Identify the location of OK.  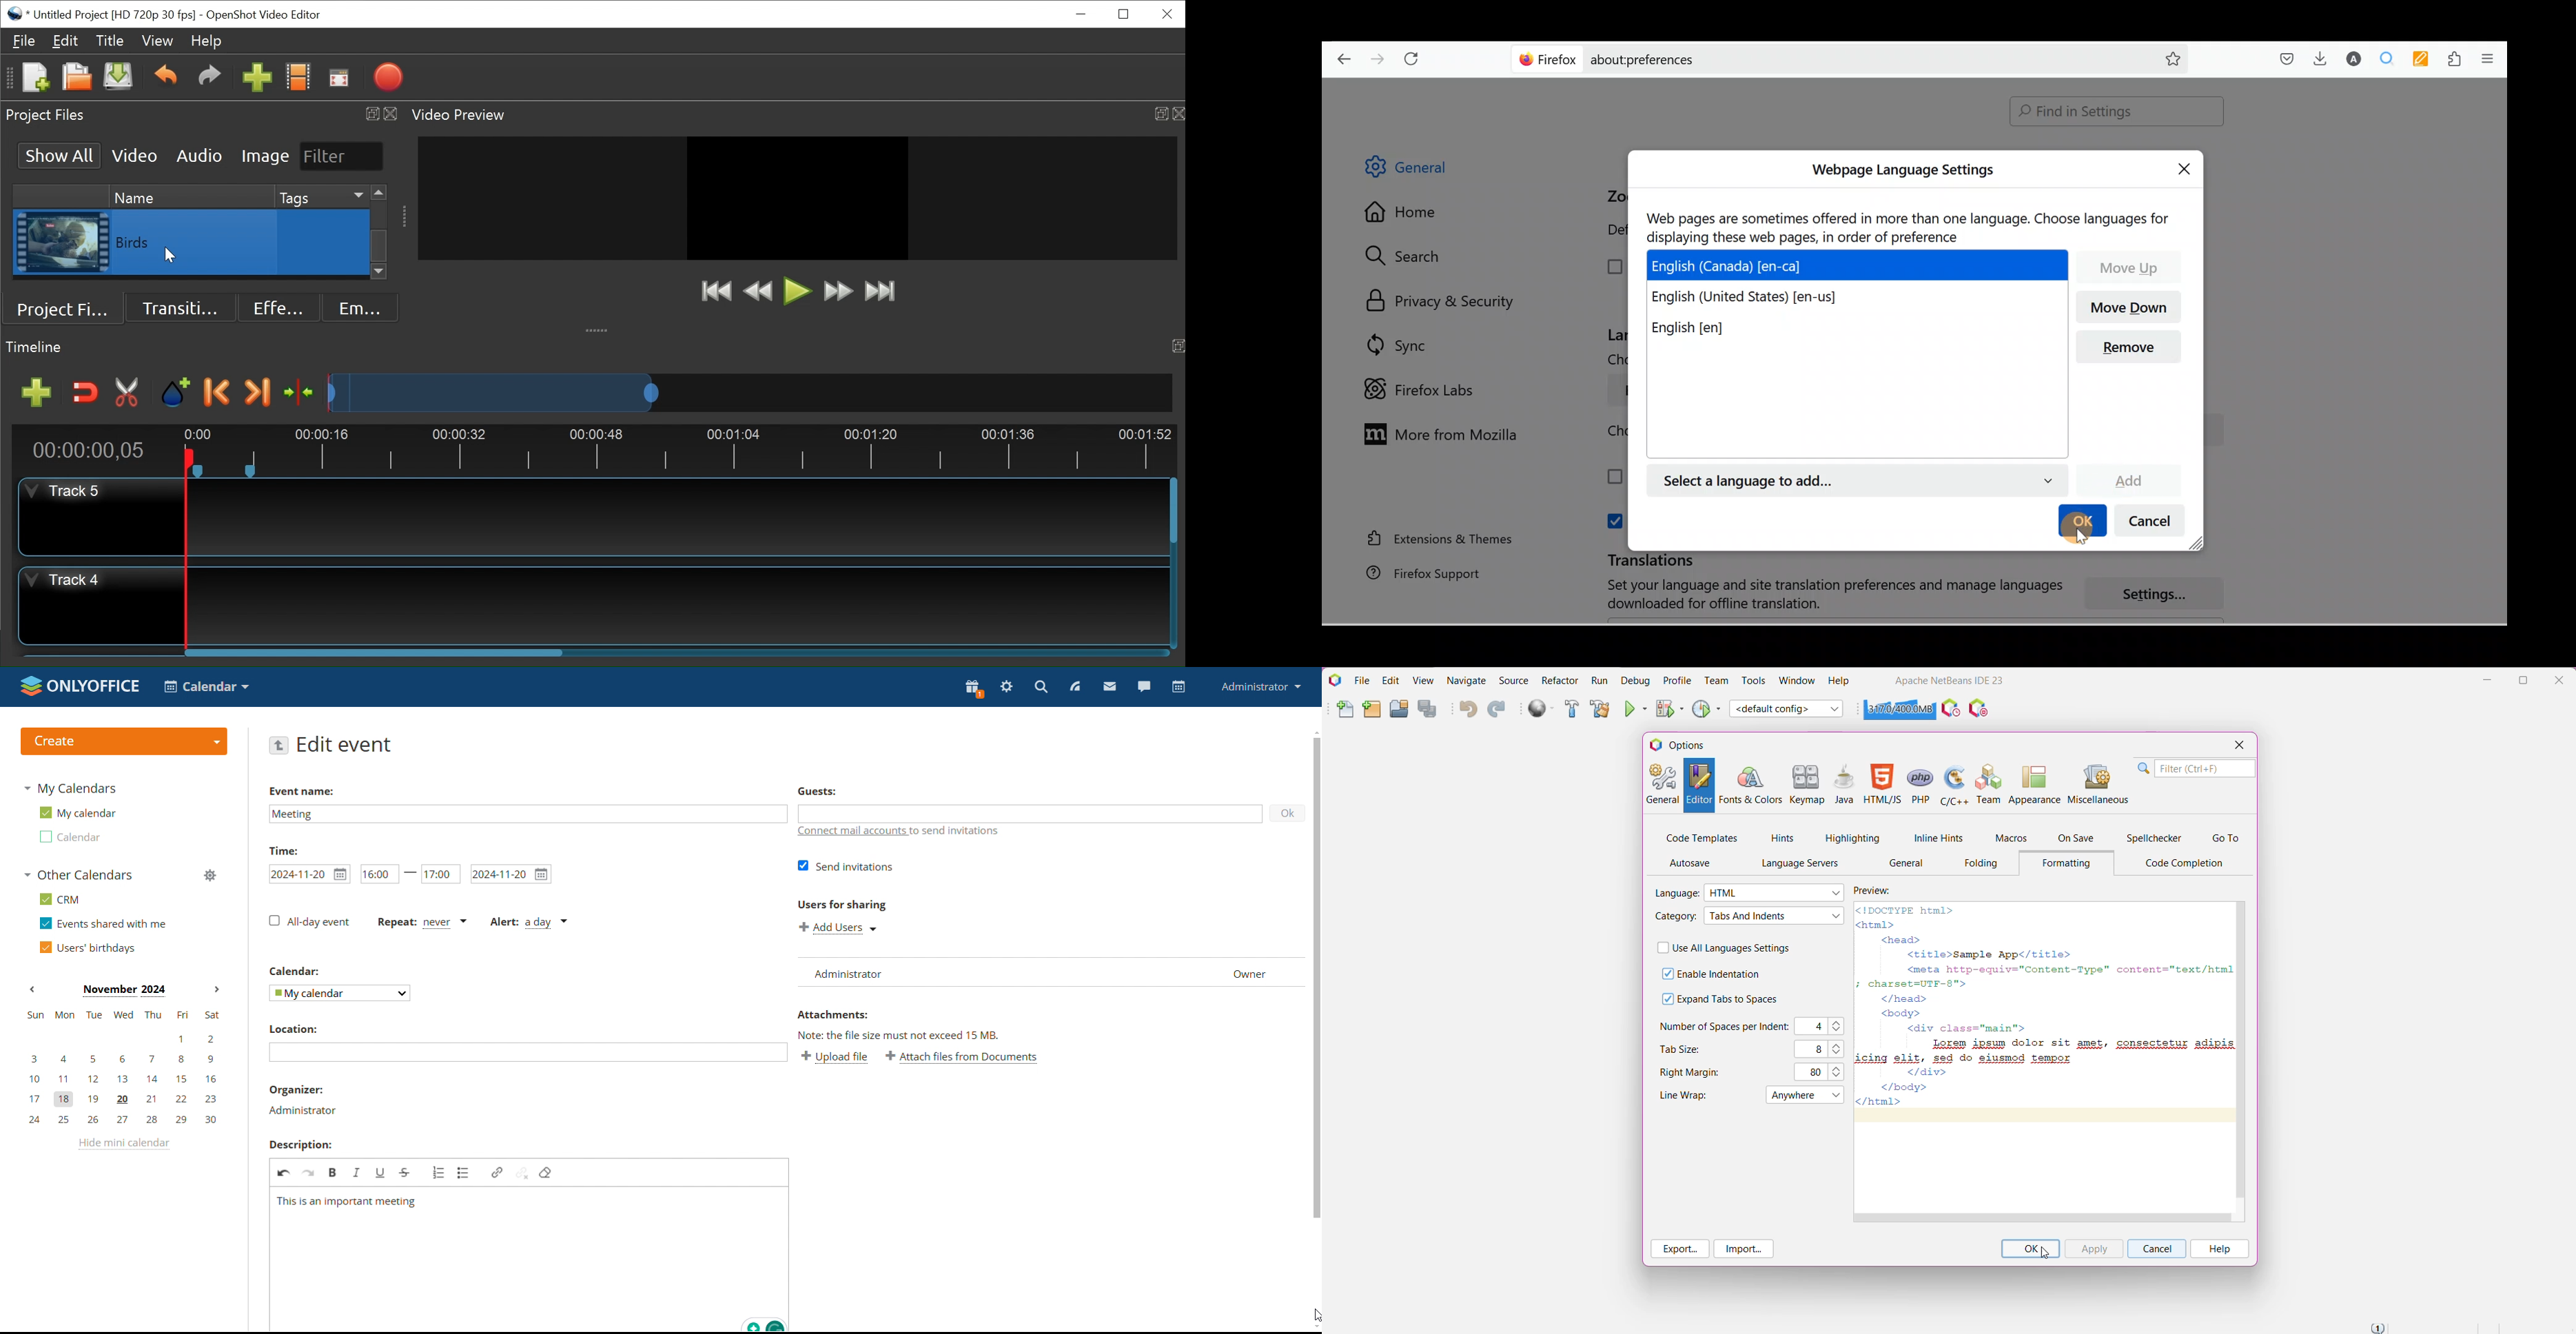
(2081, 522).